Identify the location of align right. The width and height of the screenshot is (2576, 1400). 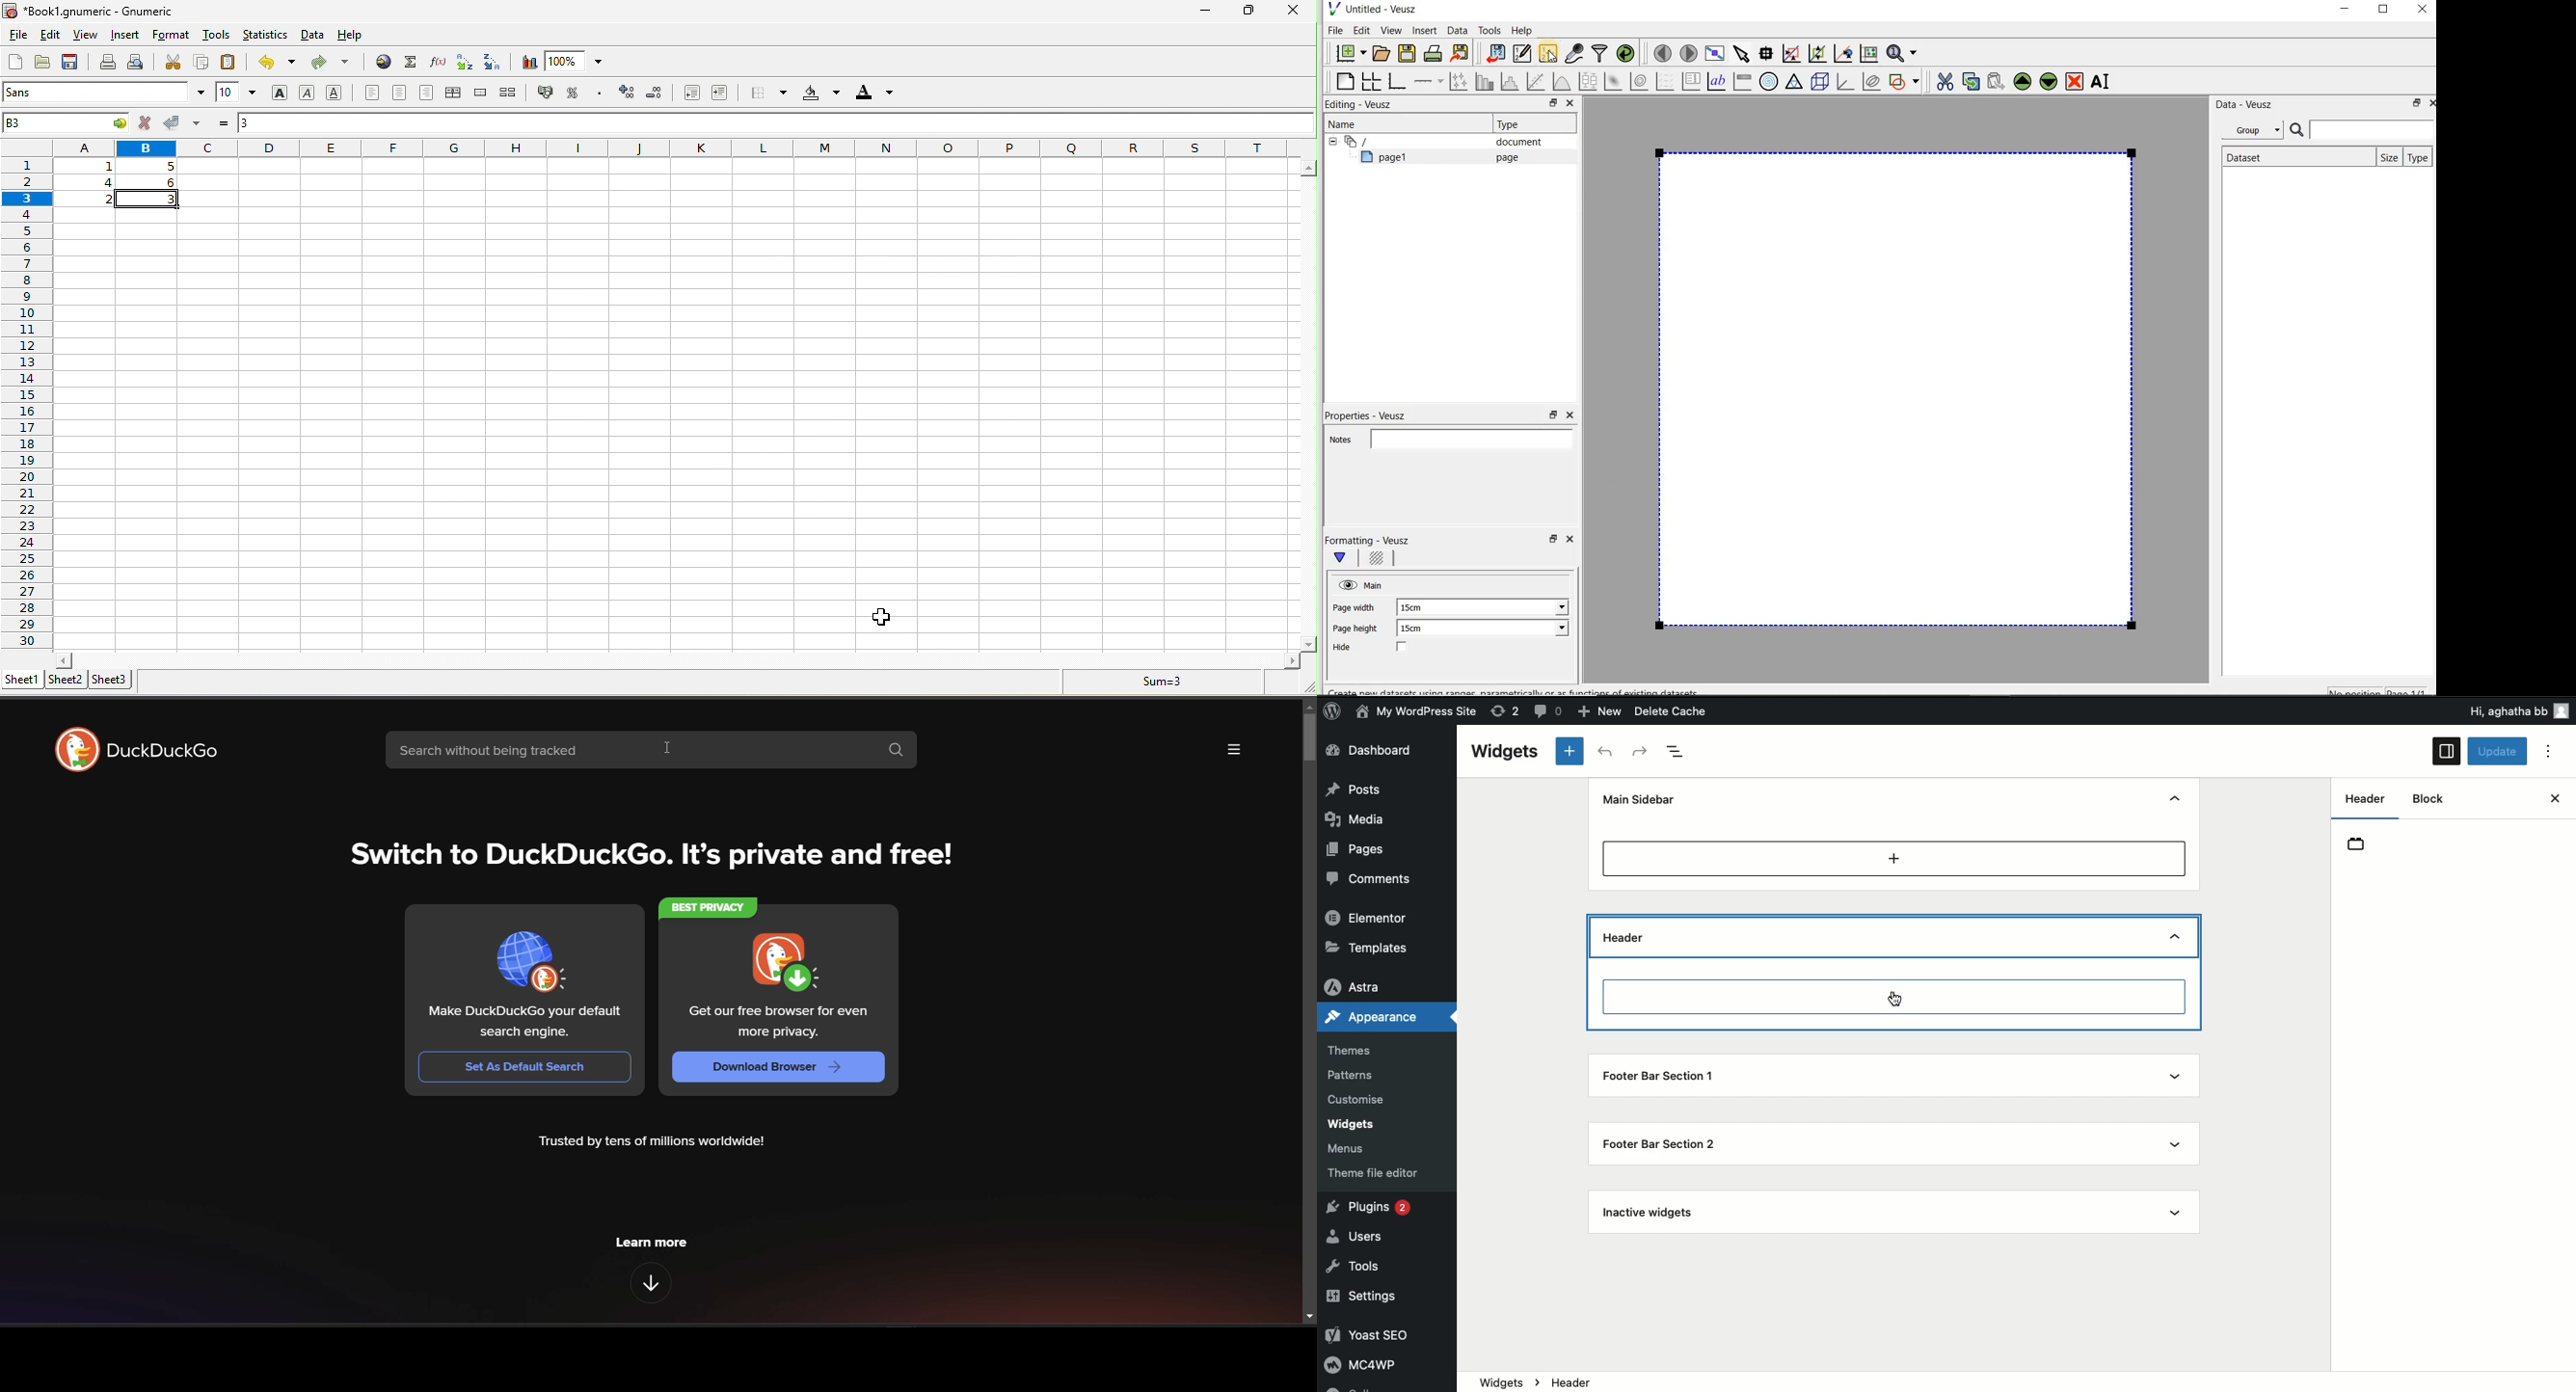
(429, 93).